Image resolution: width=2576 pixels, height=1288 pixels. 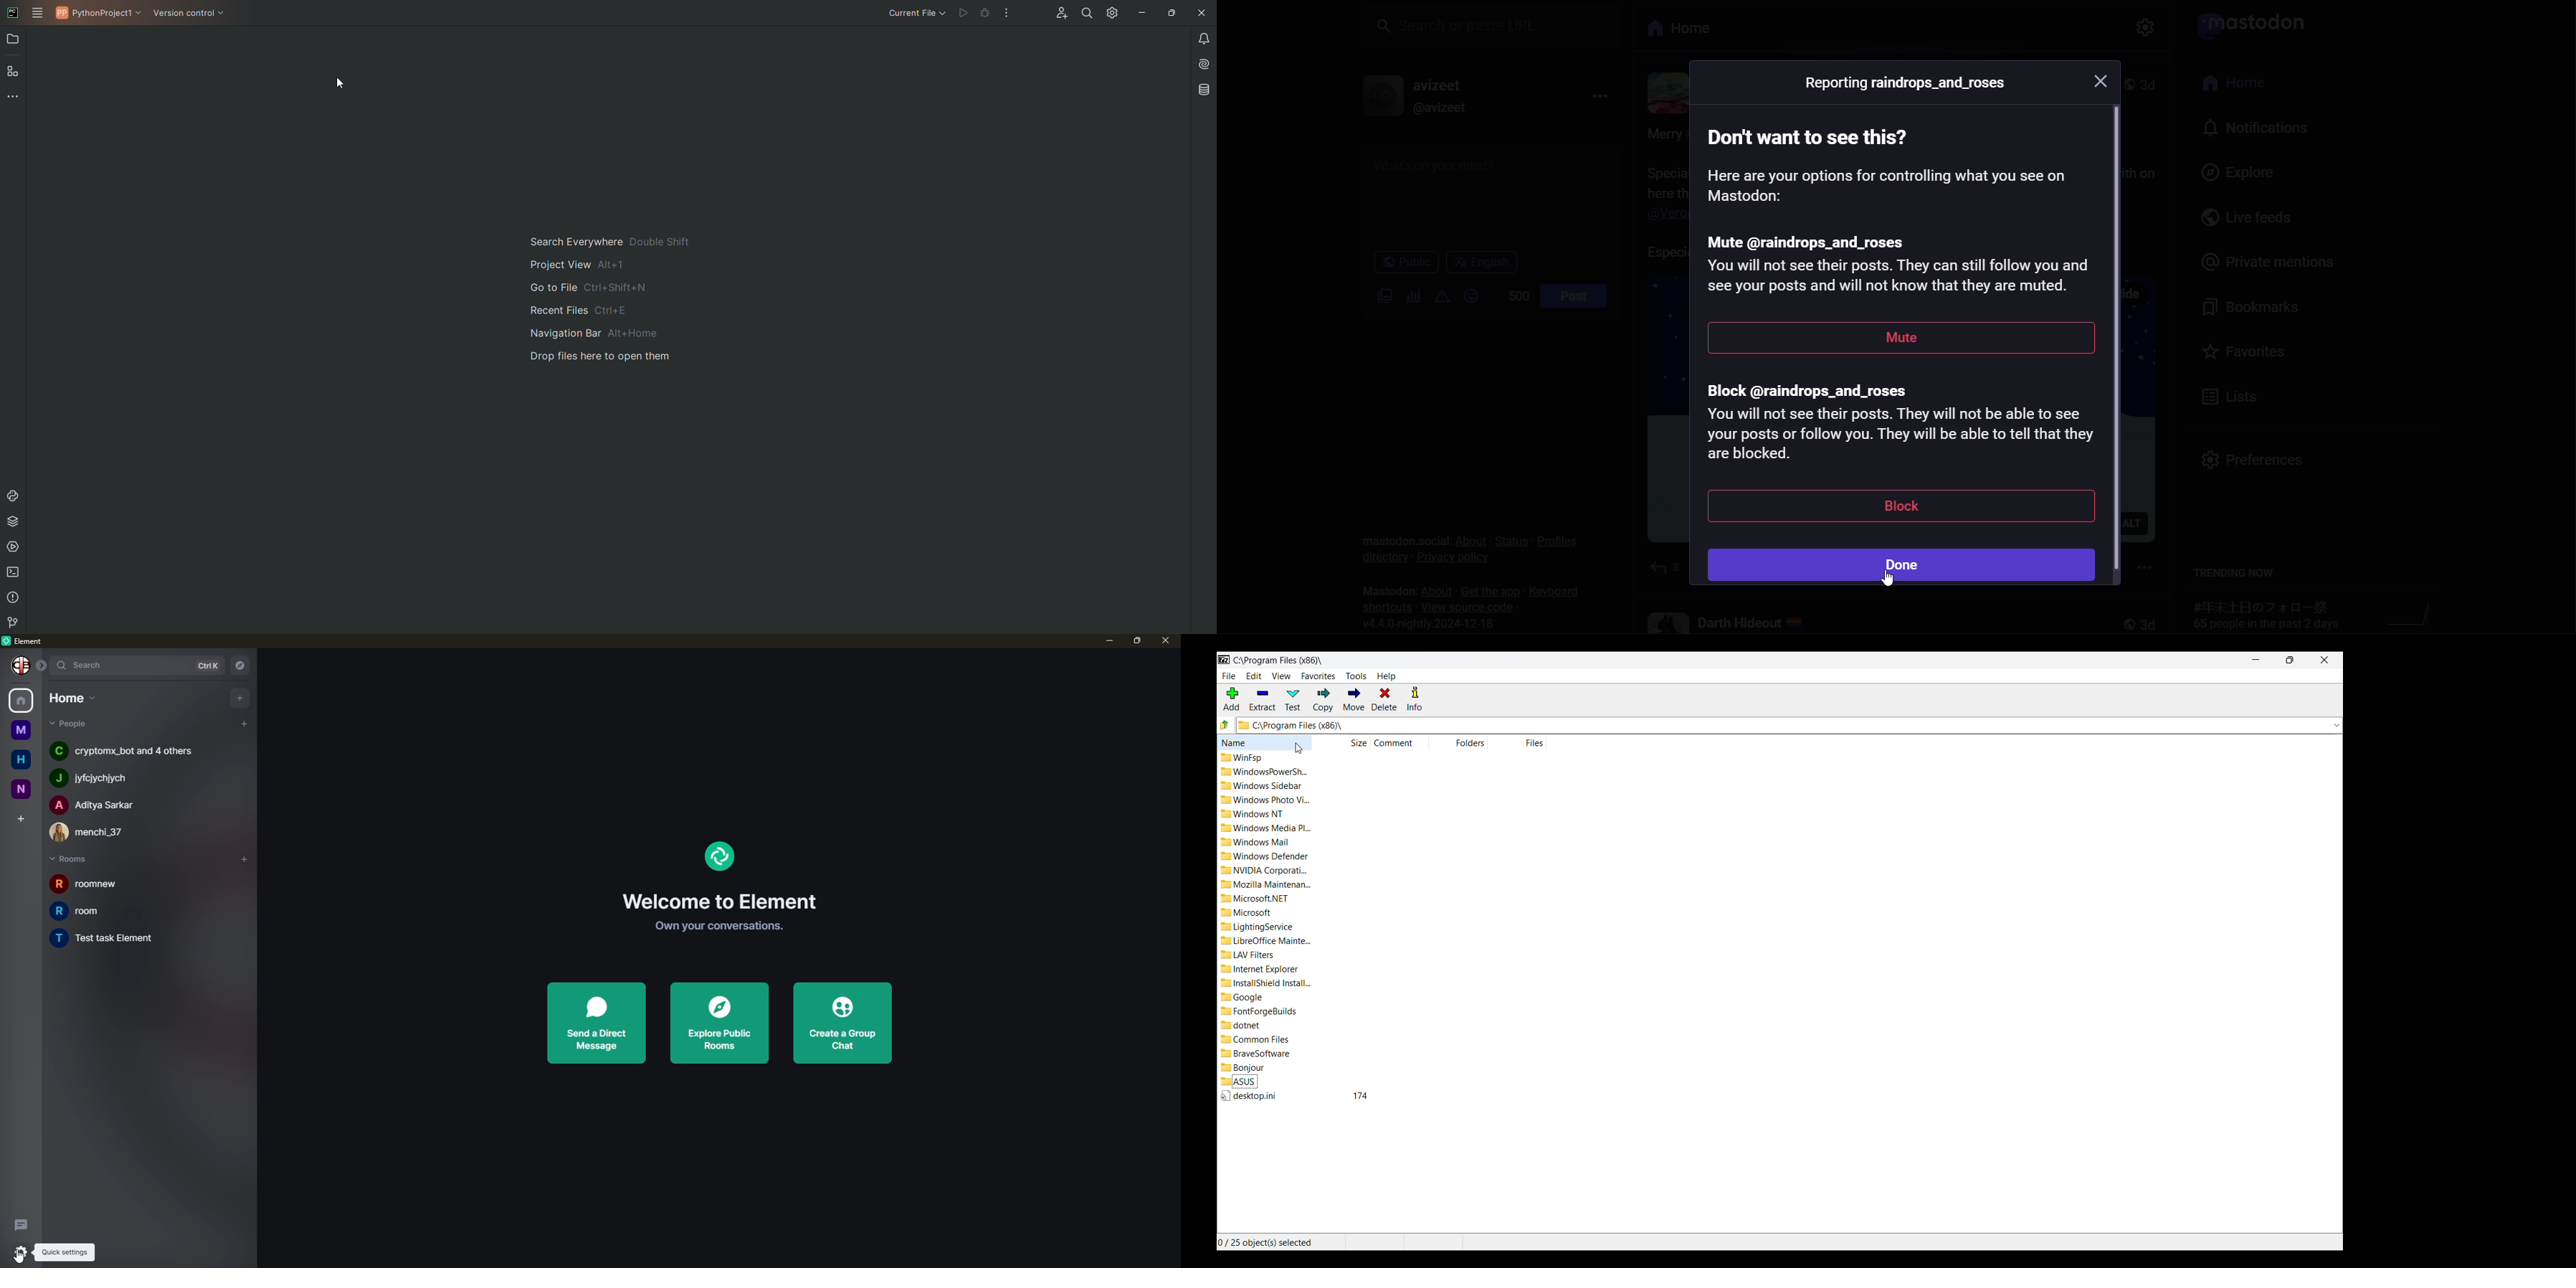 What do you see at coordinates (96, 776) in the screenshot?
I see `people` at bounding box center [96, 776].